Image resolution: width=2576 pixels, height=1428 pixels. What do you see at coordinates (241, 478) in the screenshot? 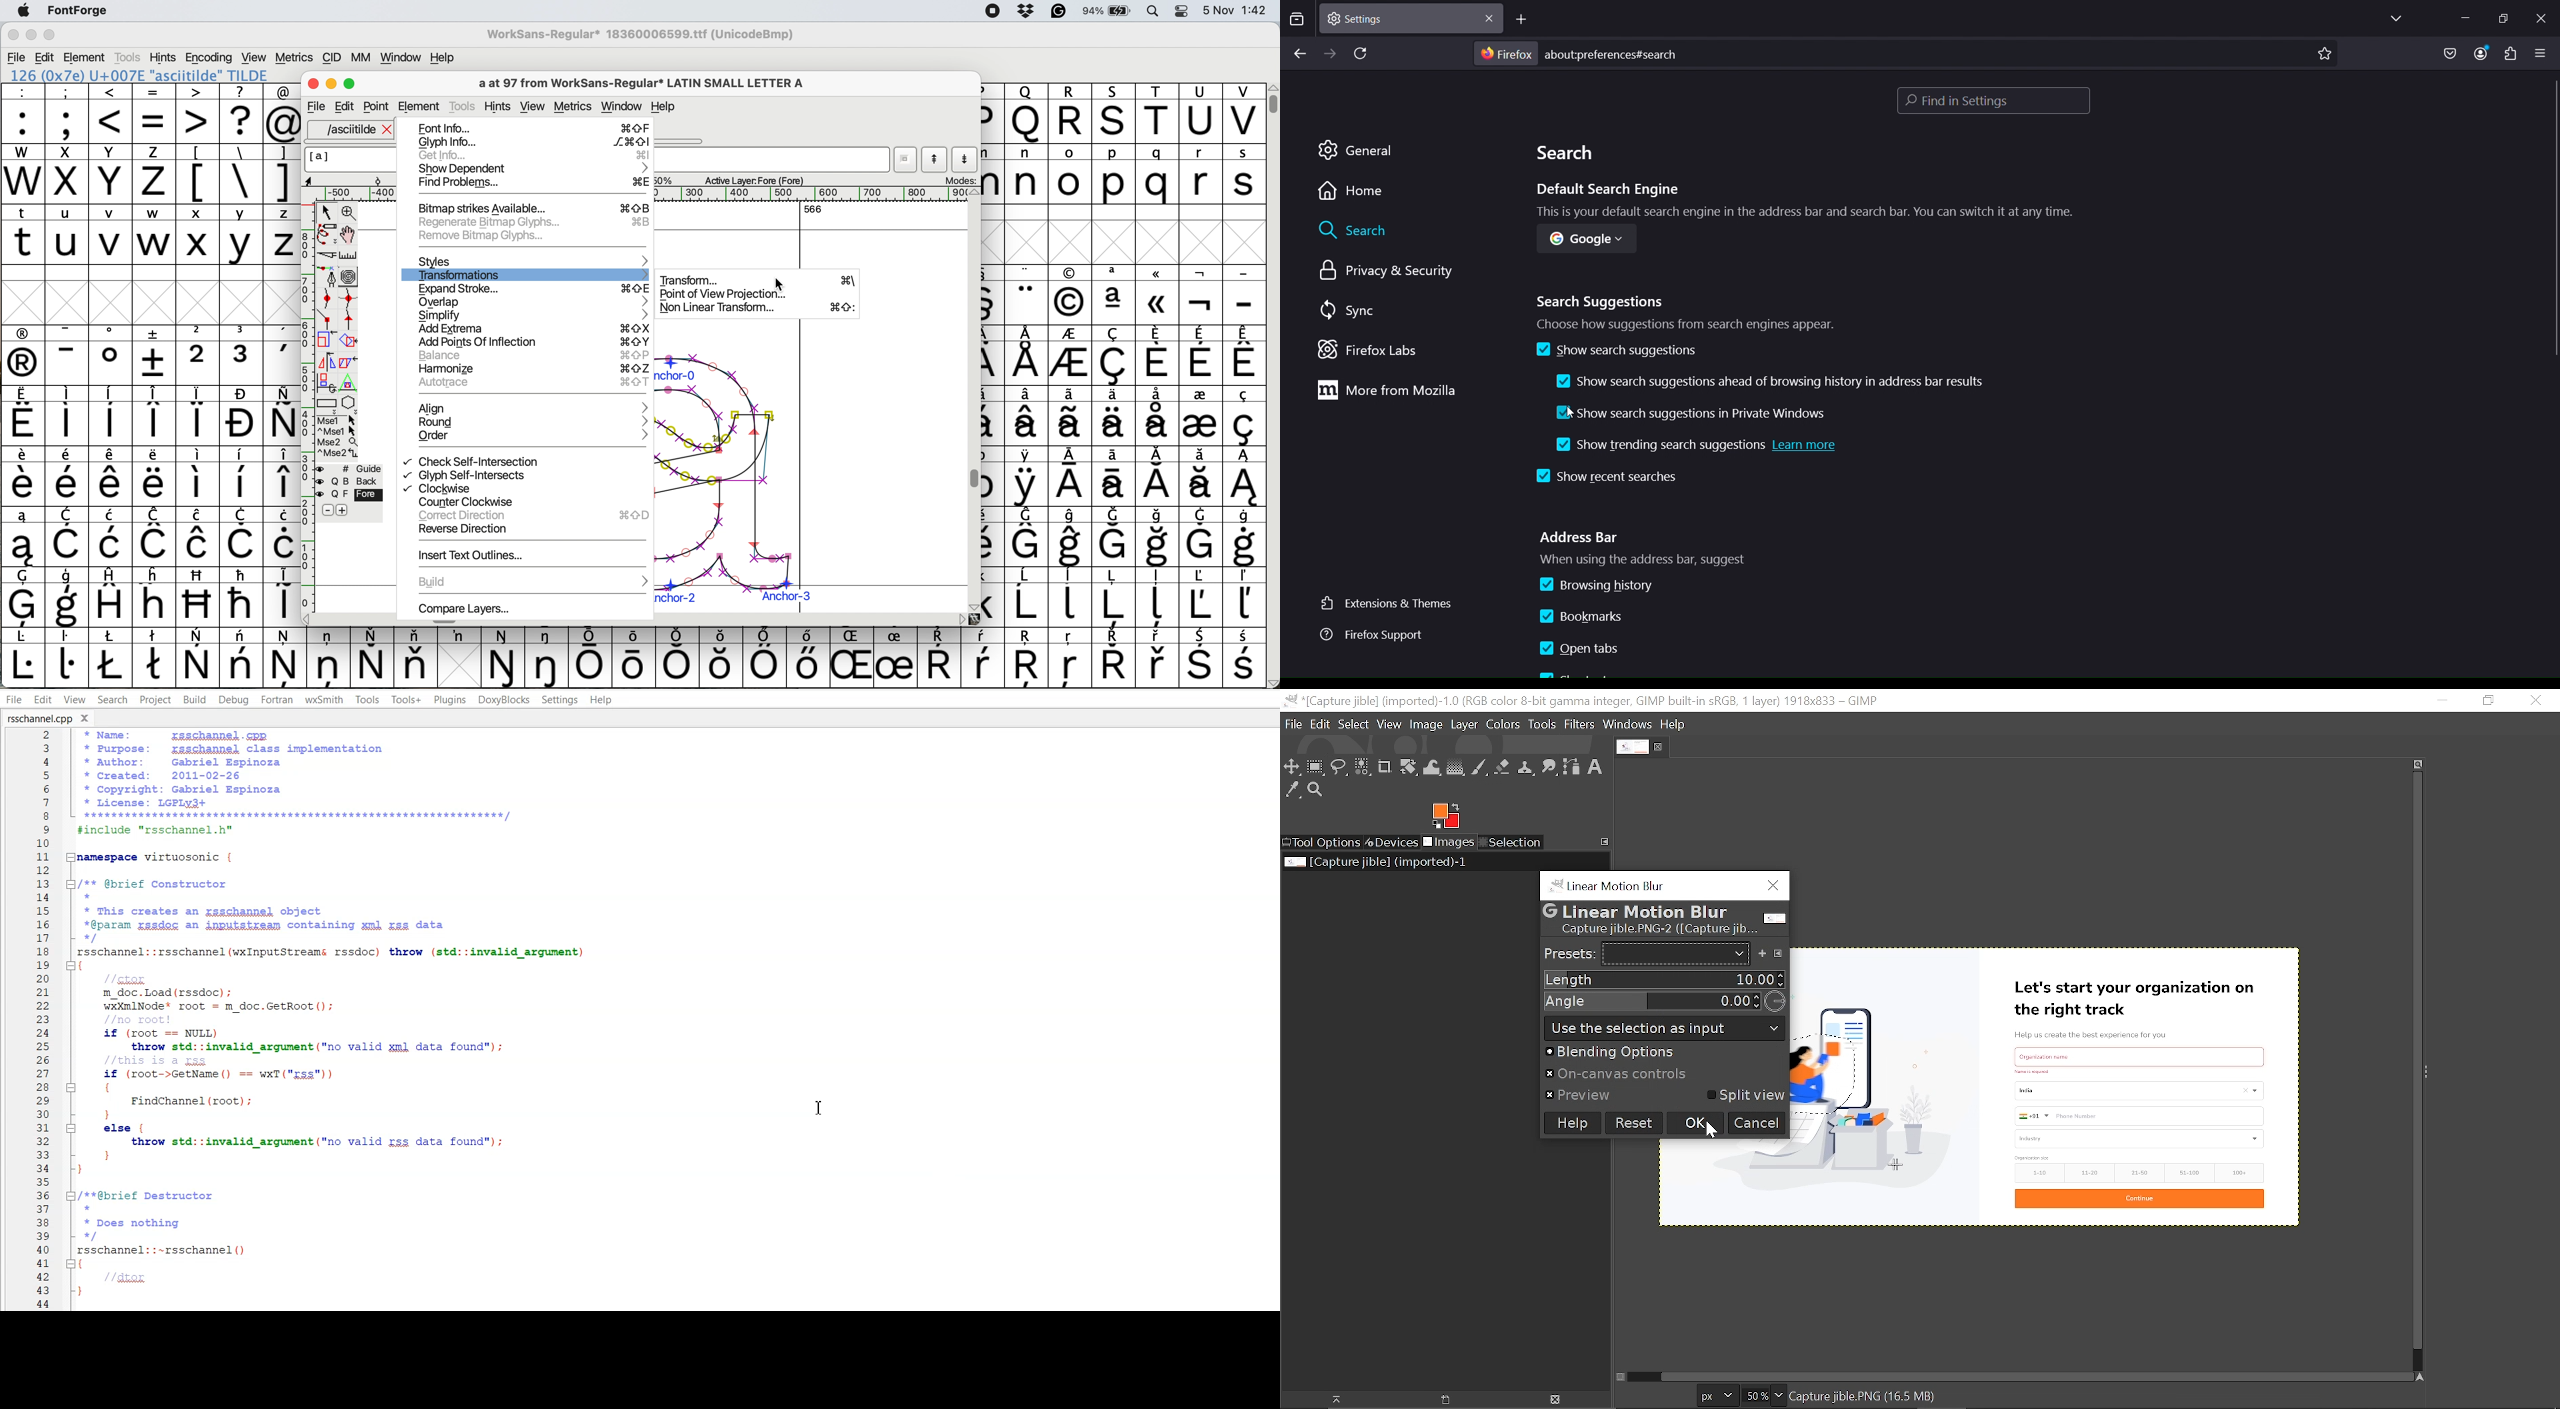
I see `symbol` at bounding box center [241, 478].